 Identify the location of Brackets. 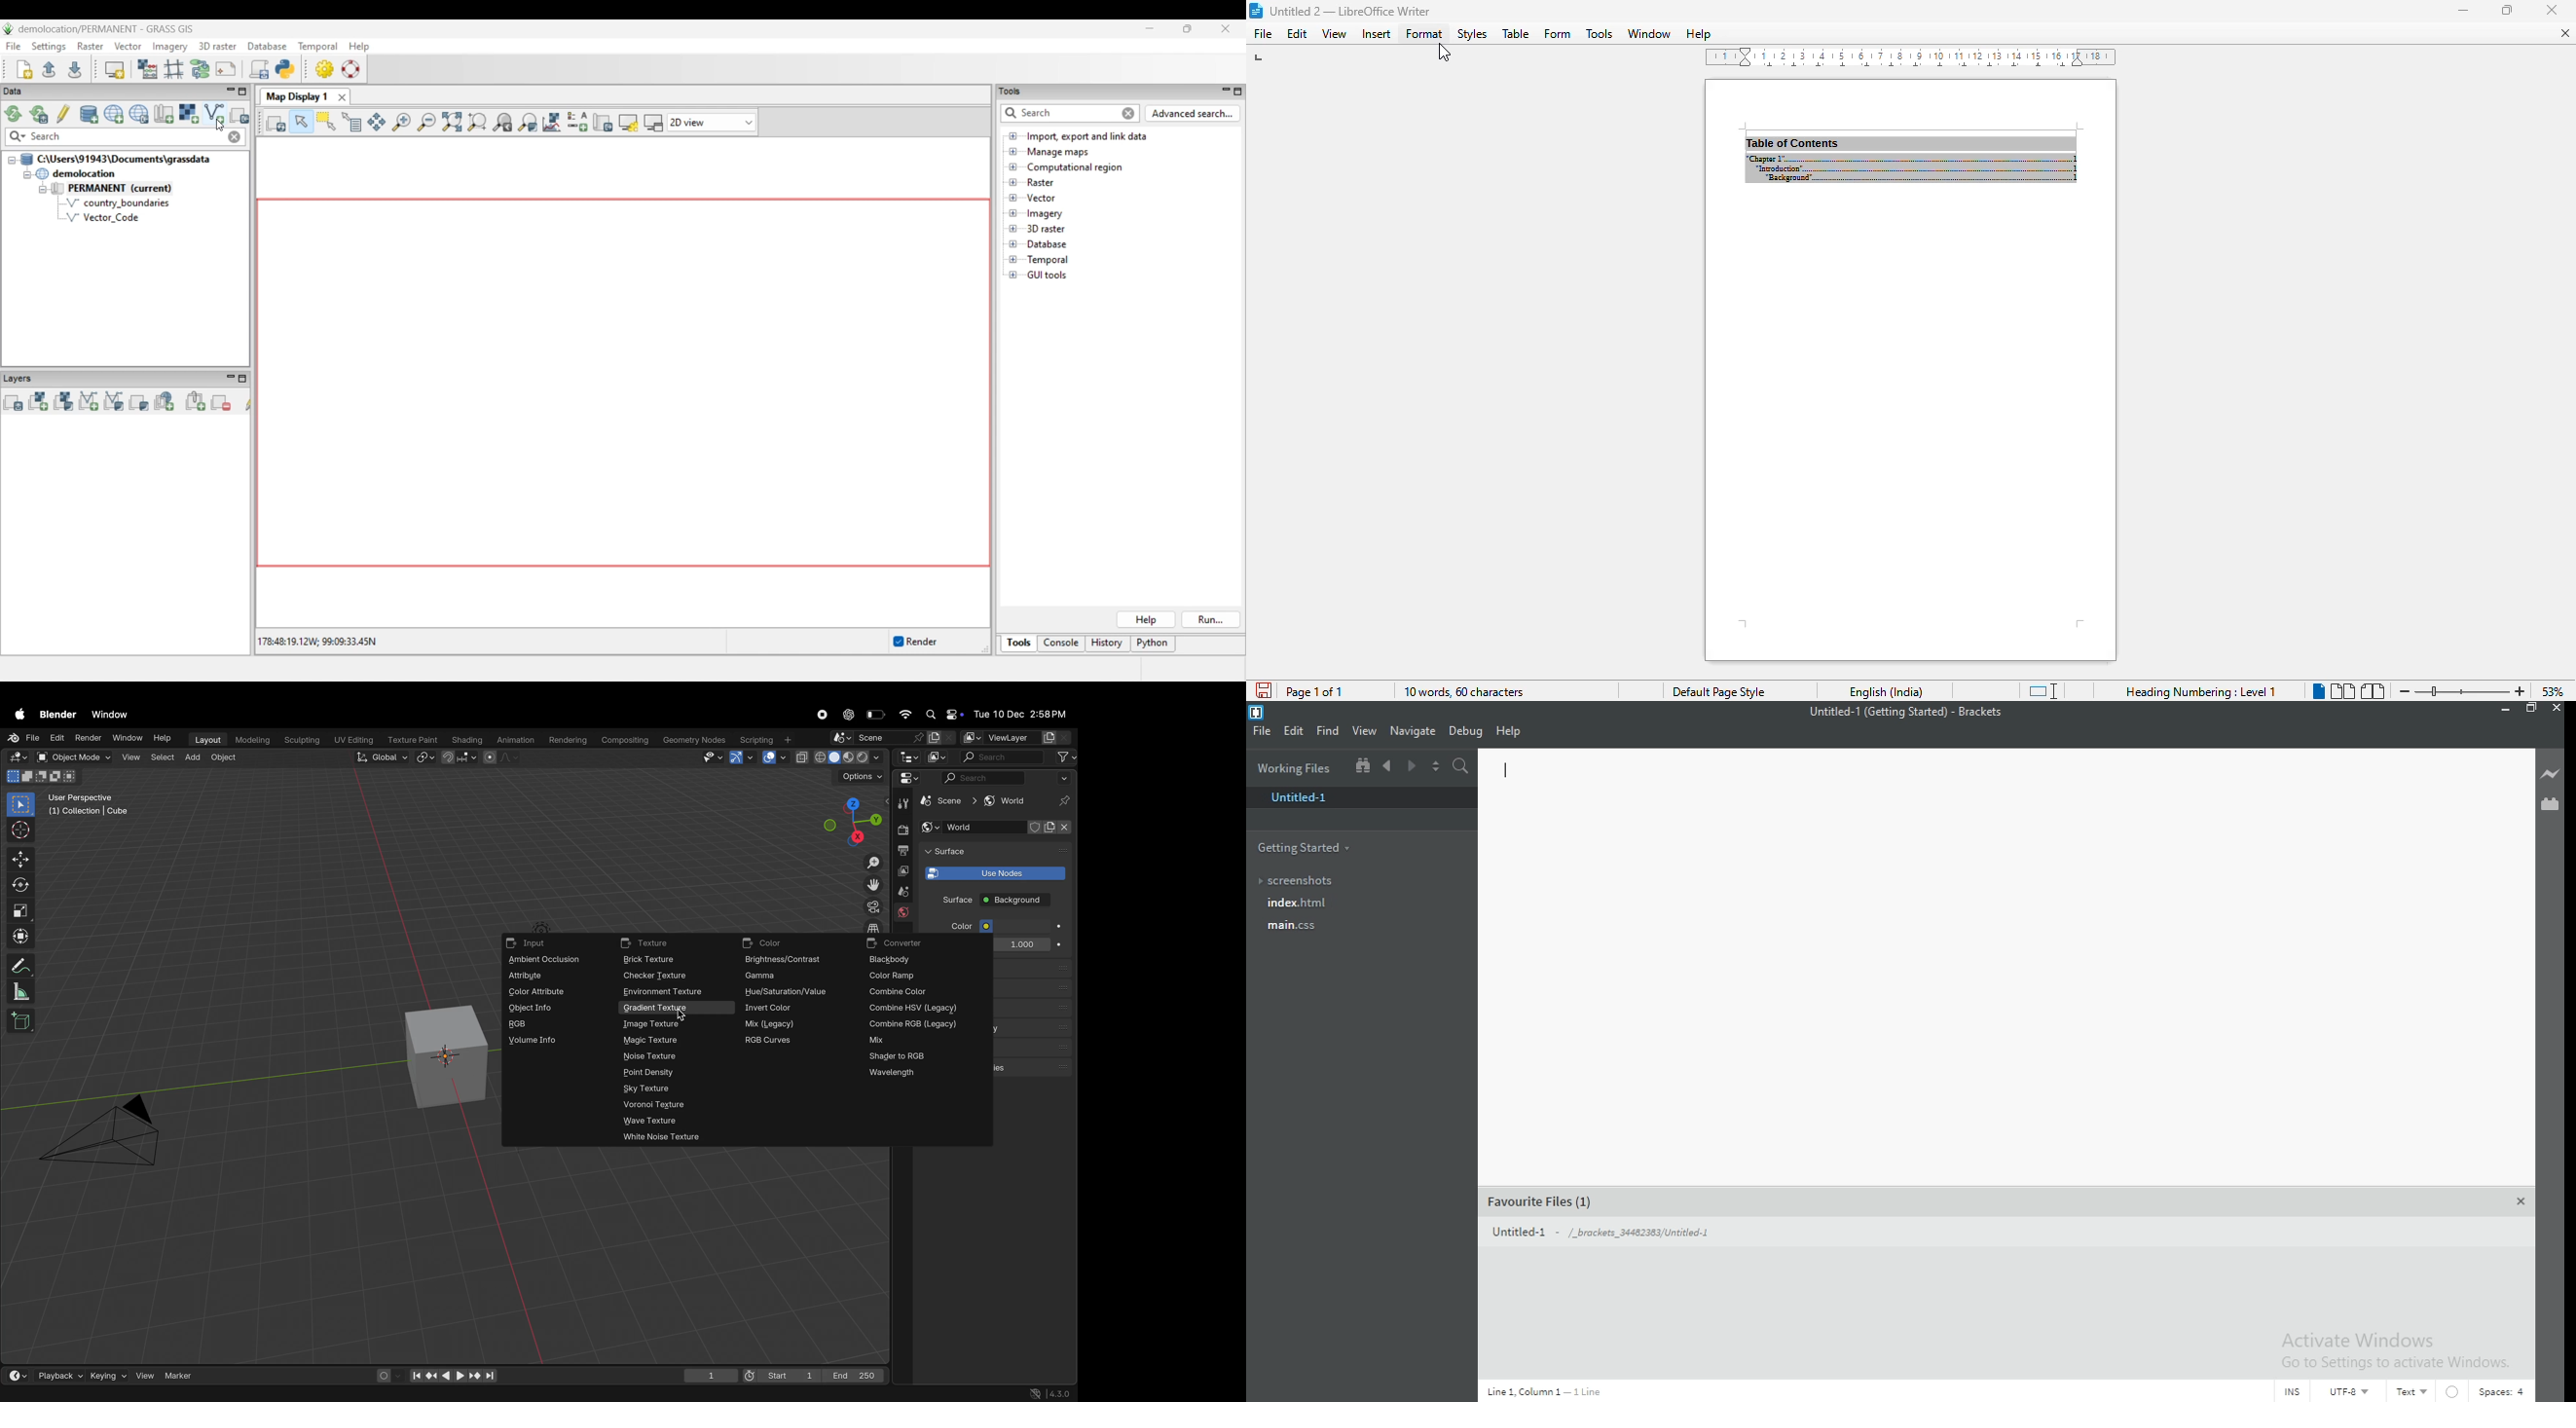
(1984, 713).